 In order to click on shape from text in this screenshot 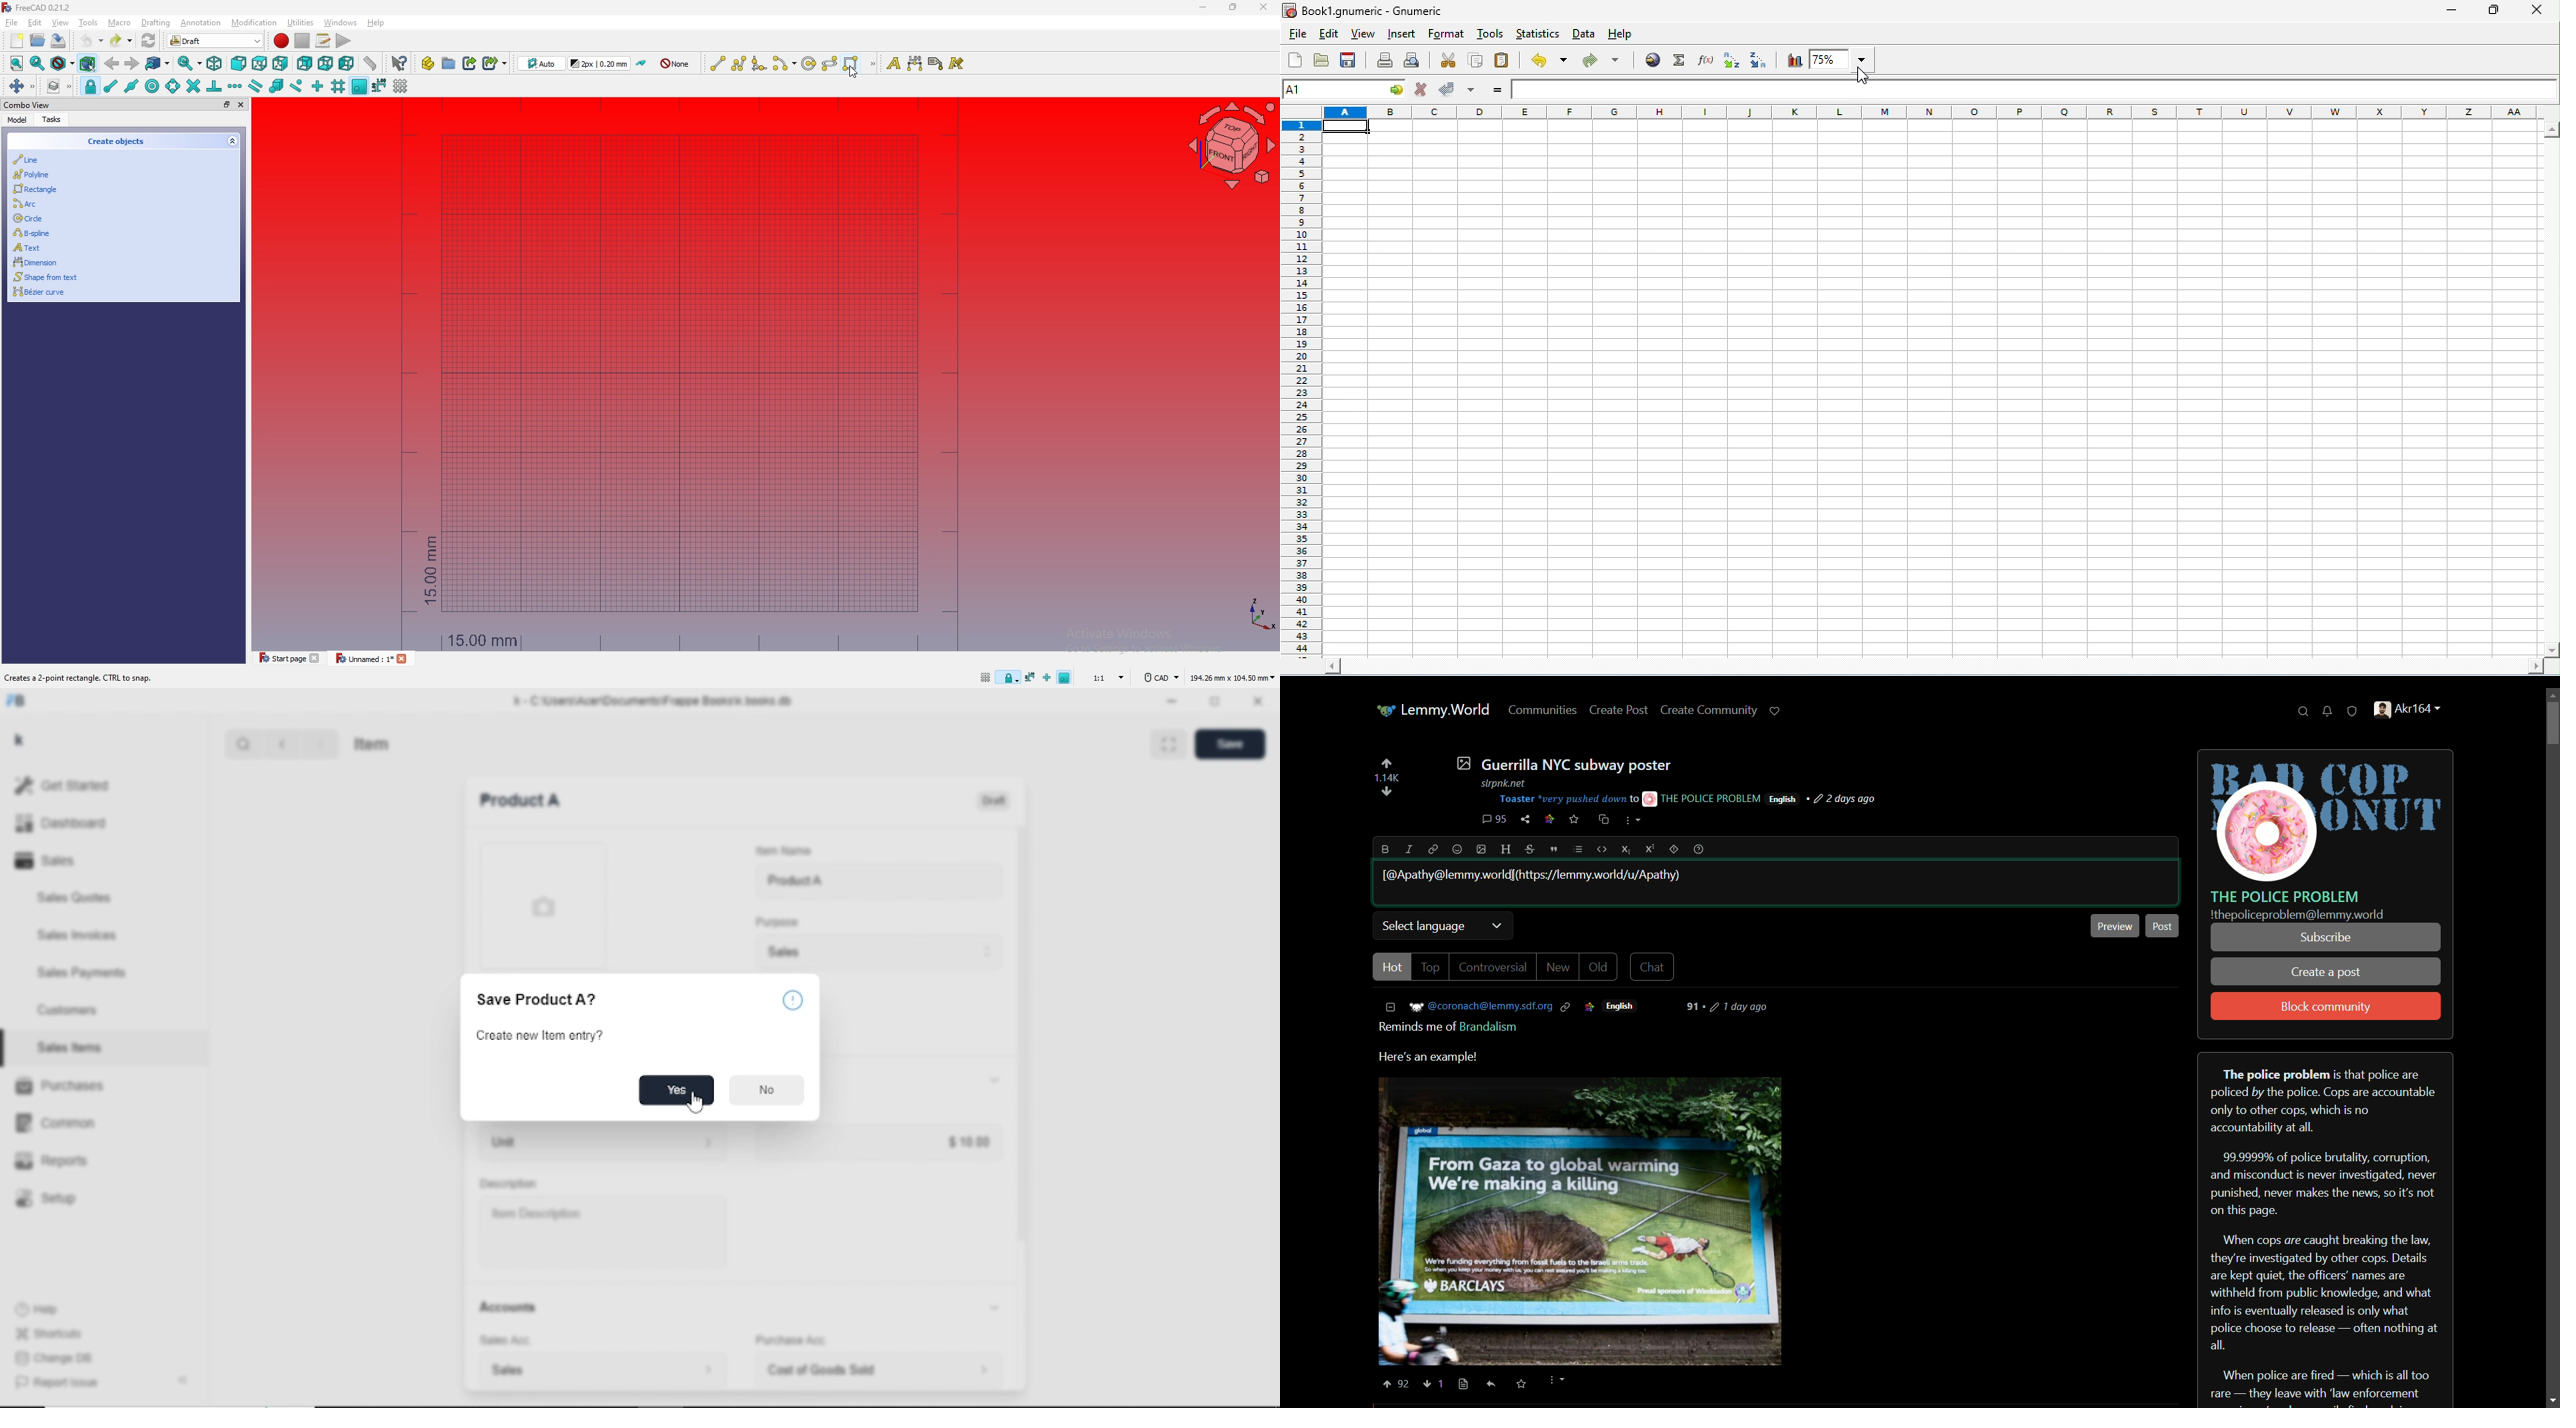, I will do `click(117, 276)`.